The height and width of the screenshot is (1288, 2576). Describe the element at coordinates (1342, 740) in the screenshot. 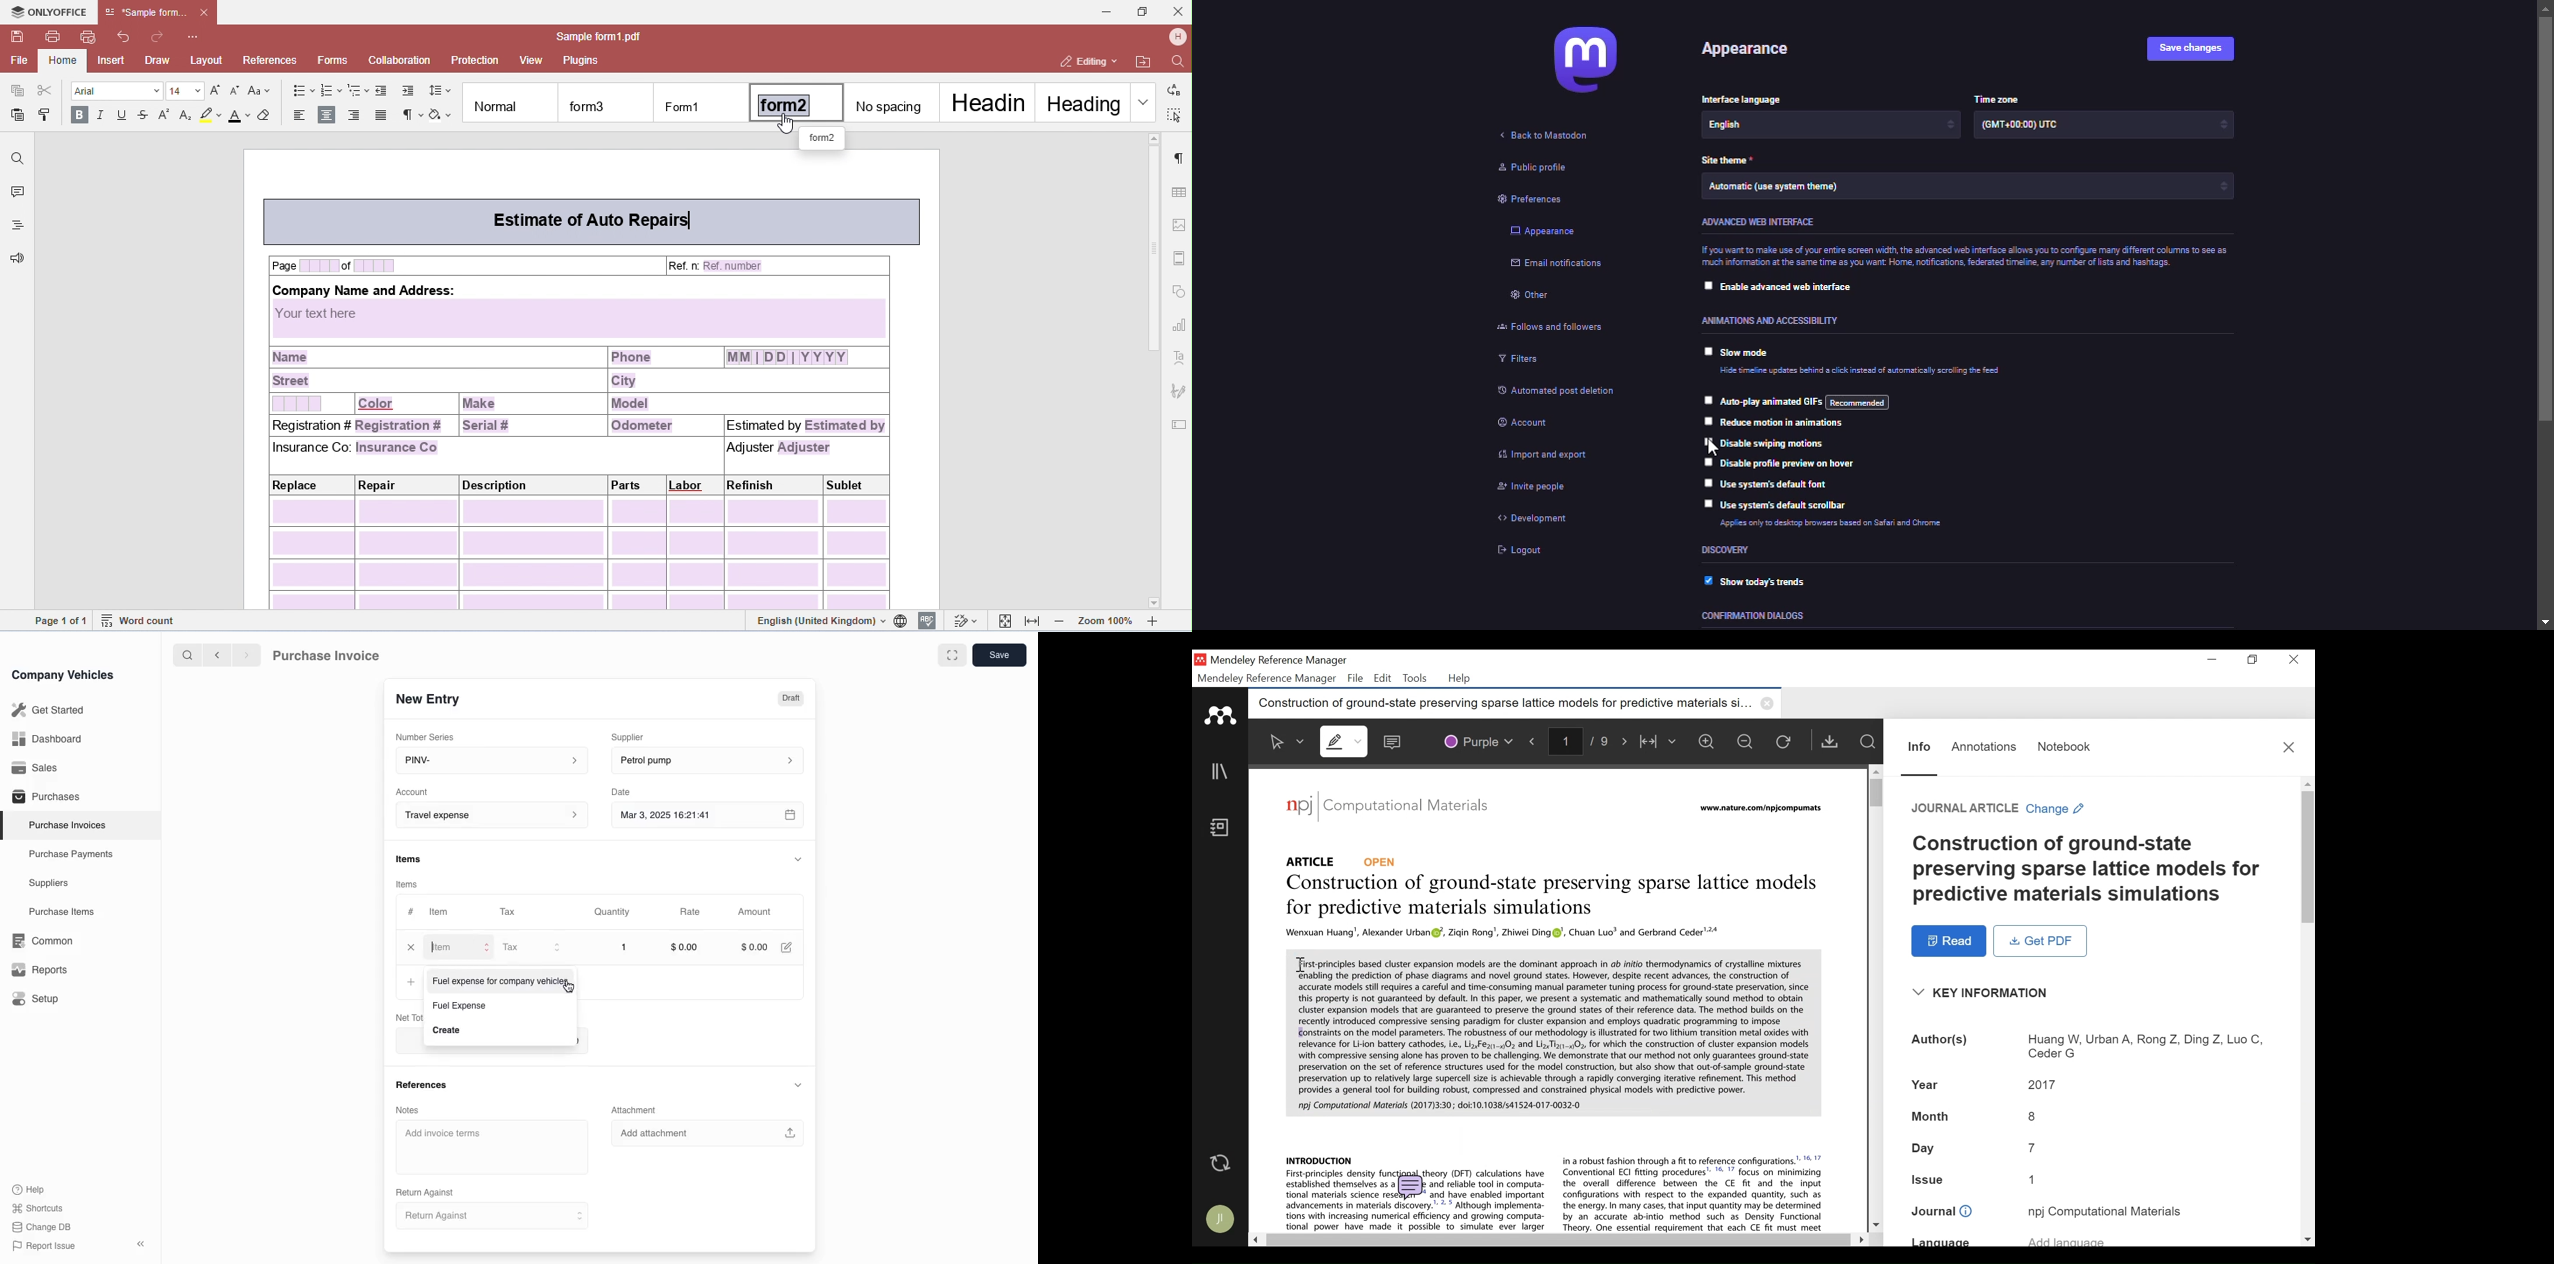

I see `Highlights` at that location.